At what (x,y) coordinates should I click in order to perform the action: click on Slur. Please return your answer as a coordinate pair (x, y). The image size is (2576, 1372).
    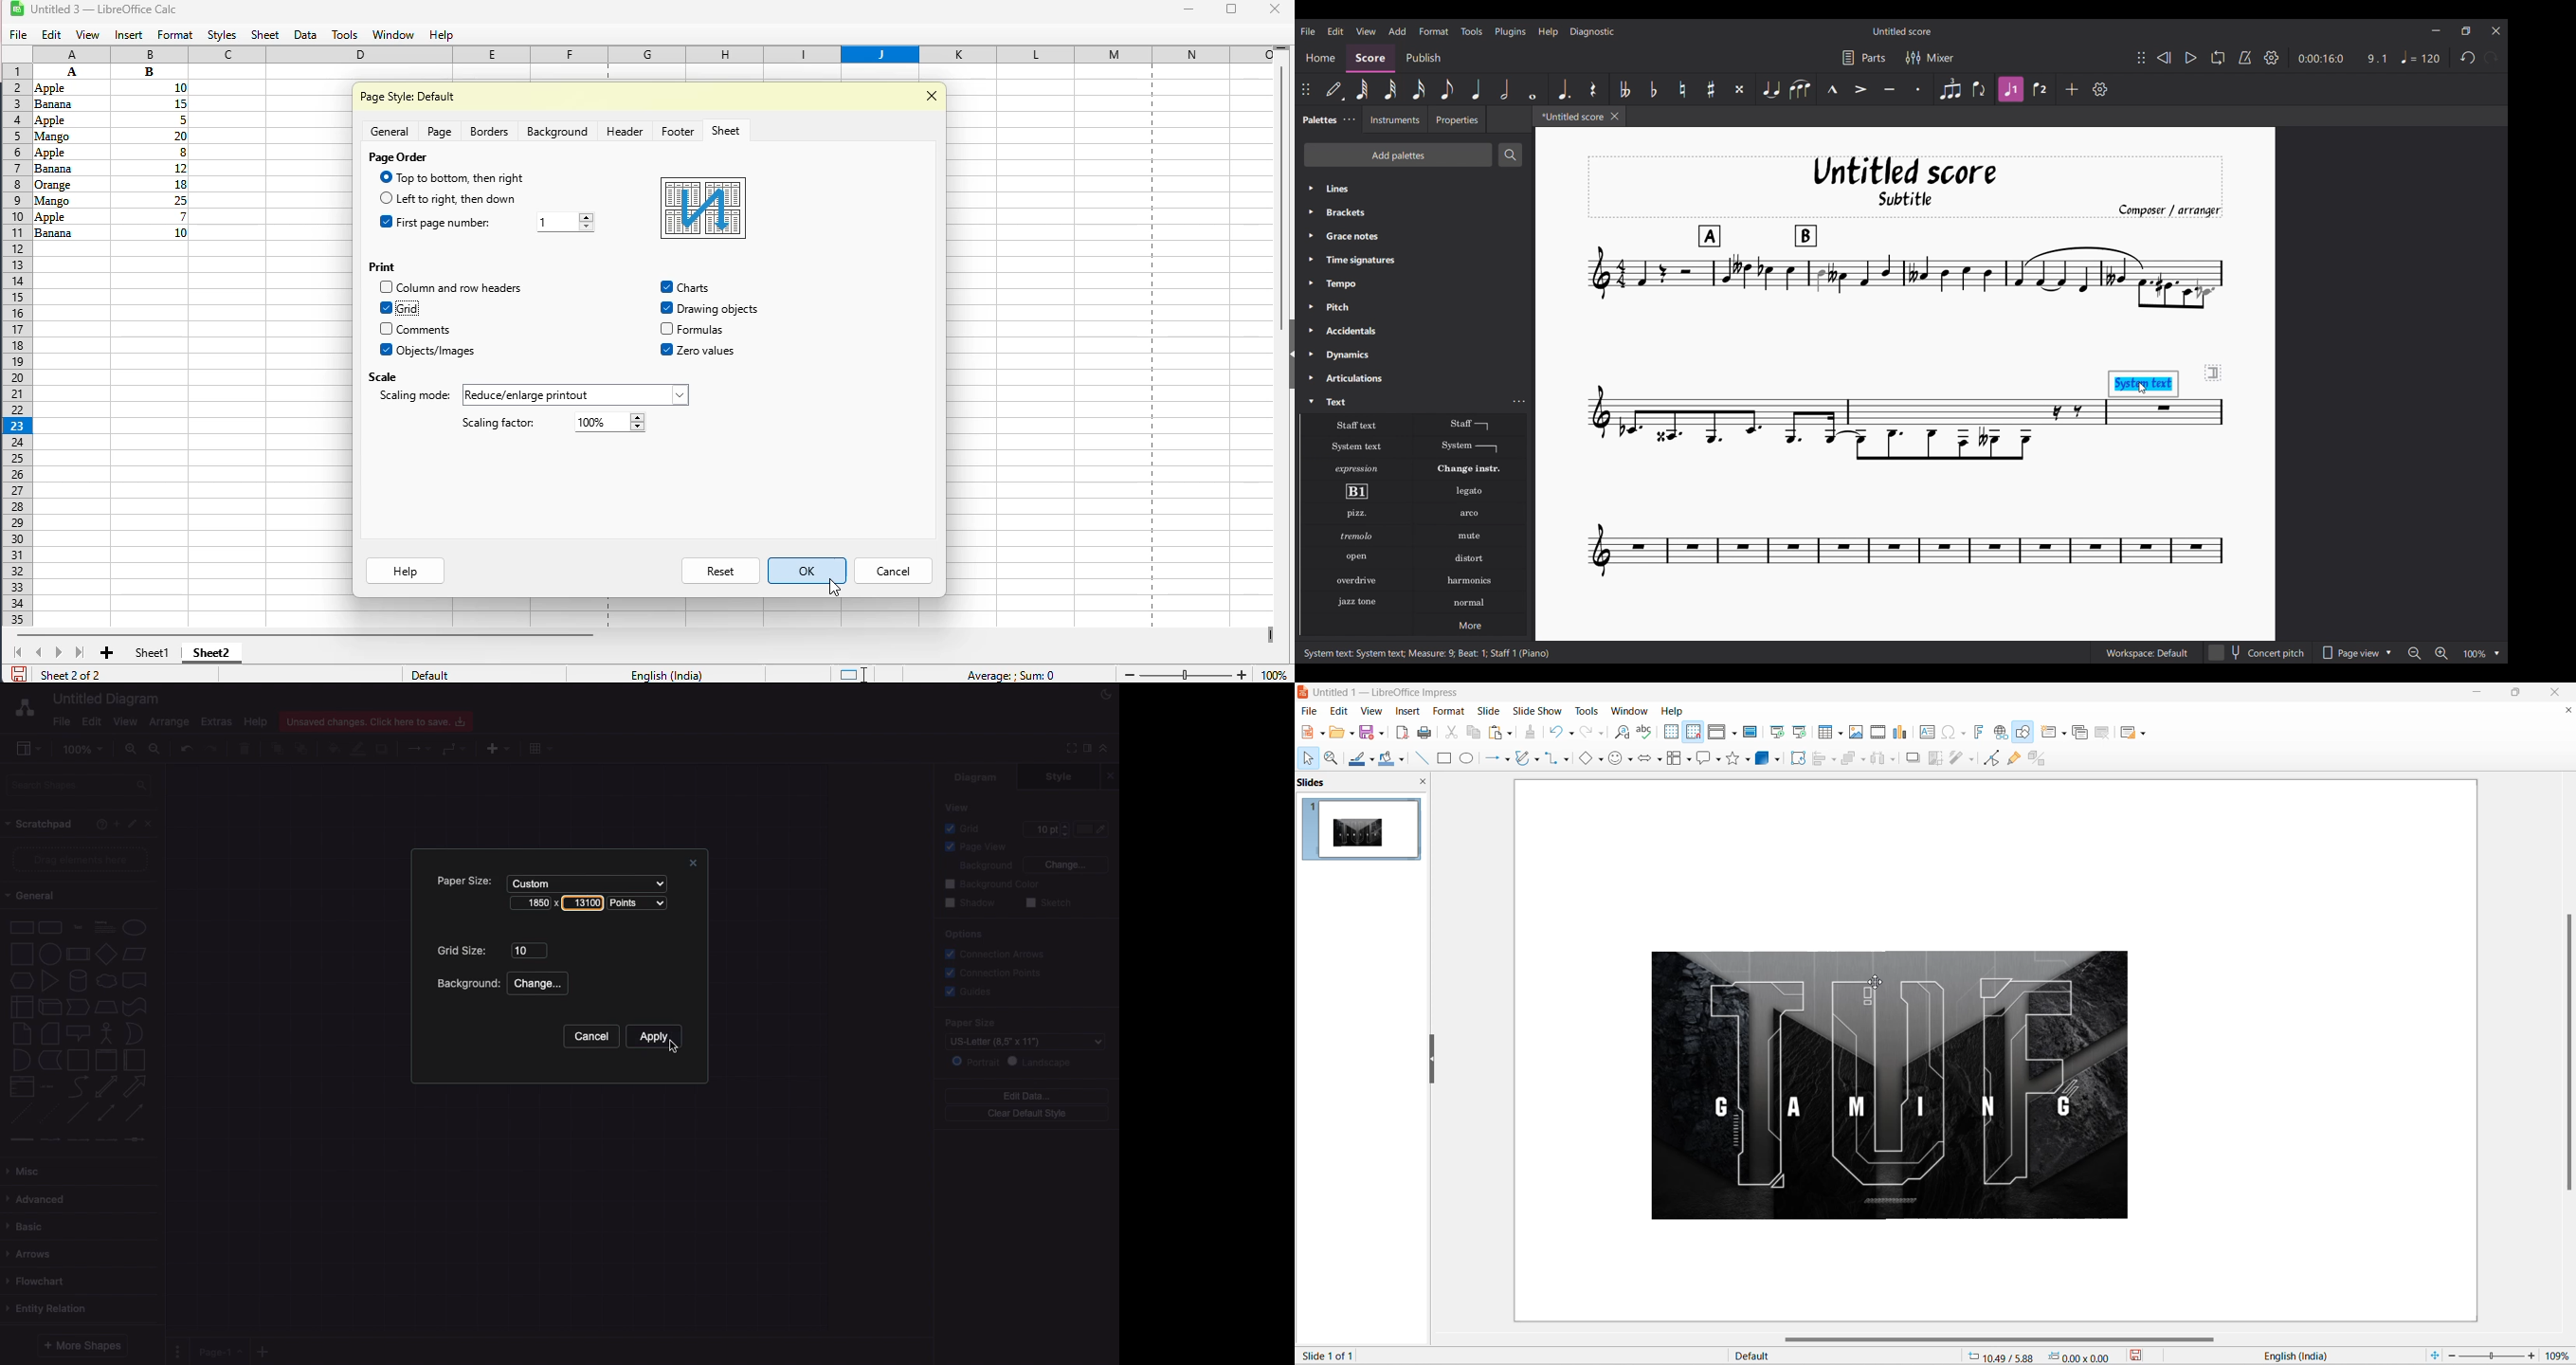
    Looking at the image, I should click on (1800, 89).